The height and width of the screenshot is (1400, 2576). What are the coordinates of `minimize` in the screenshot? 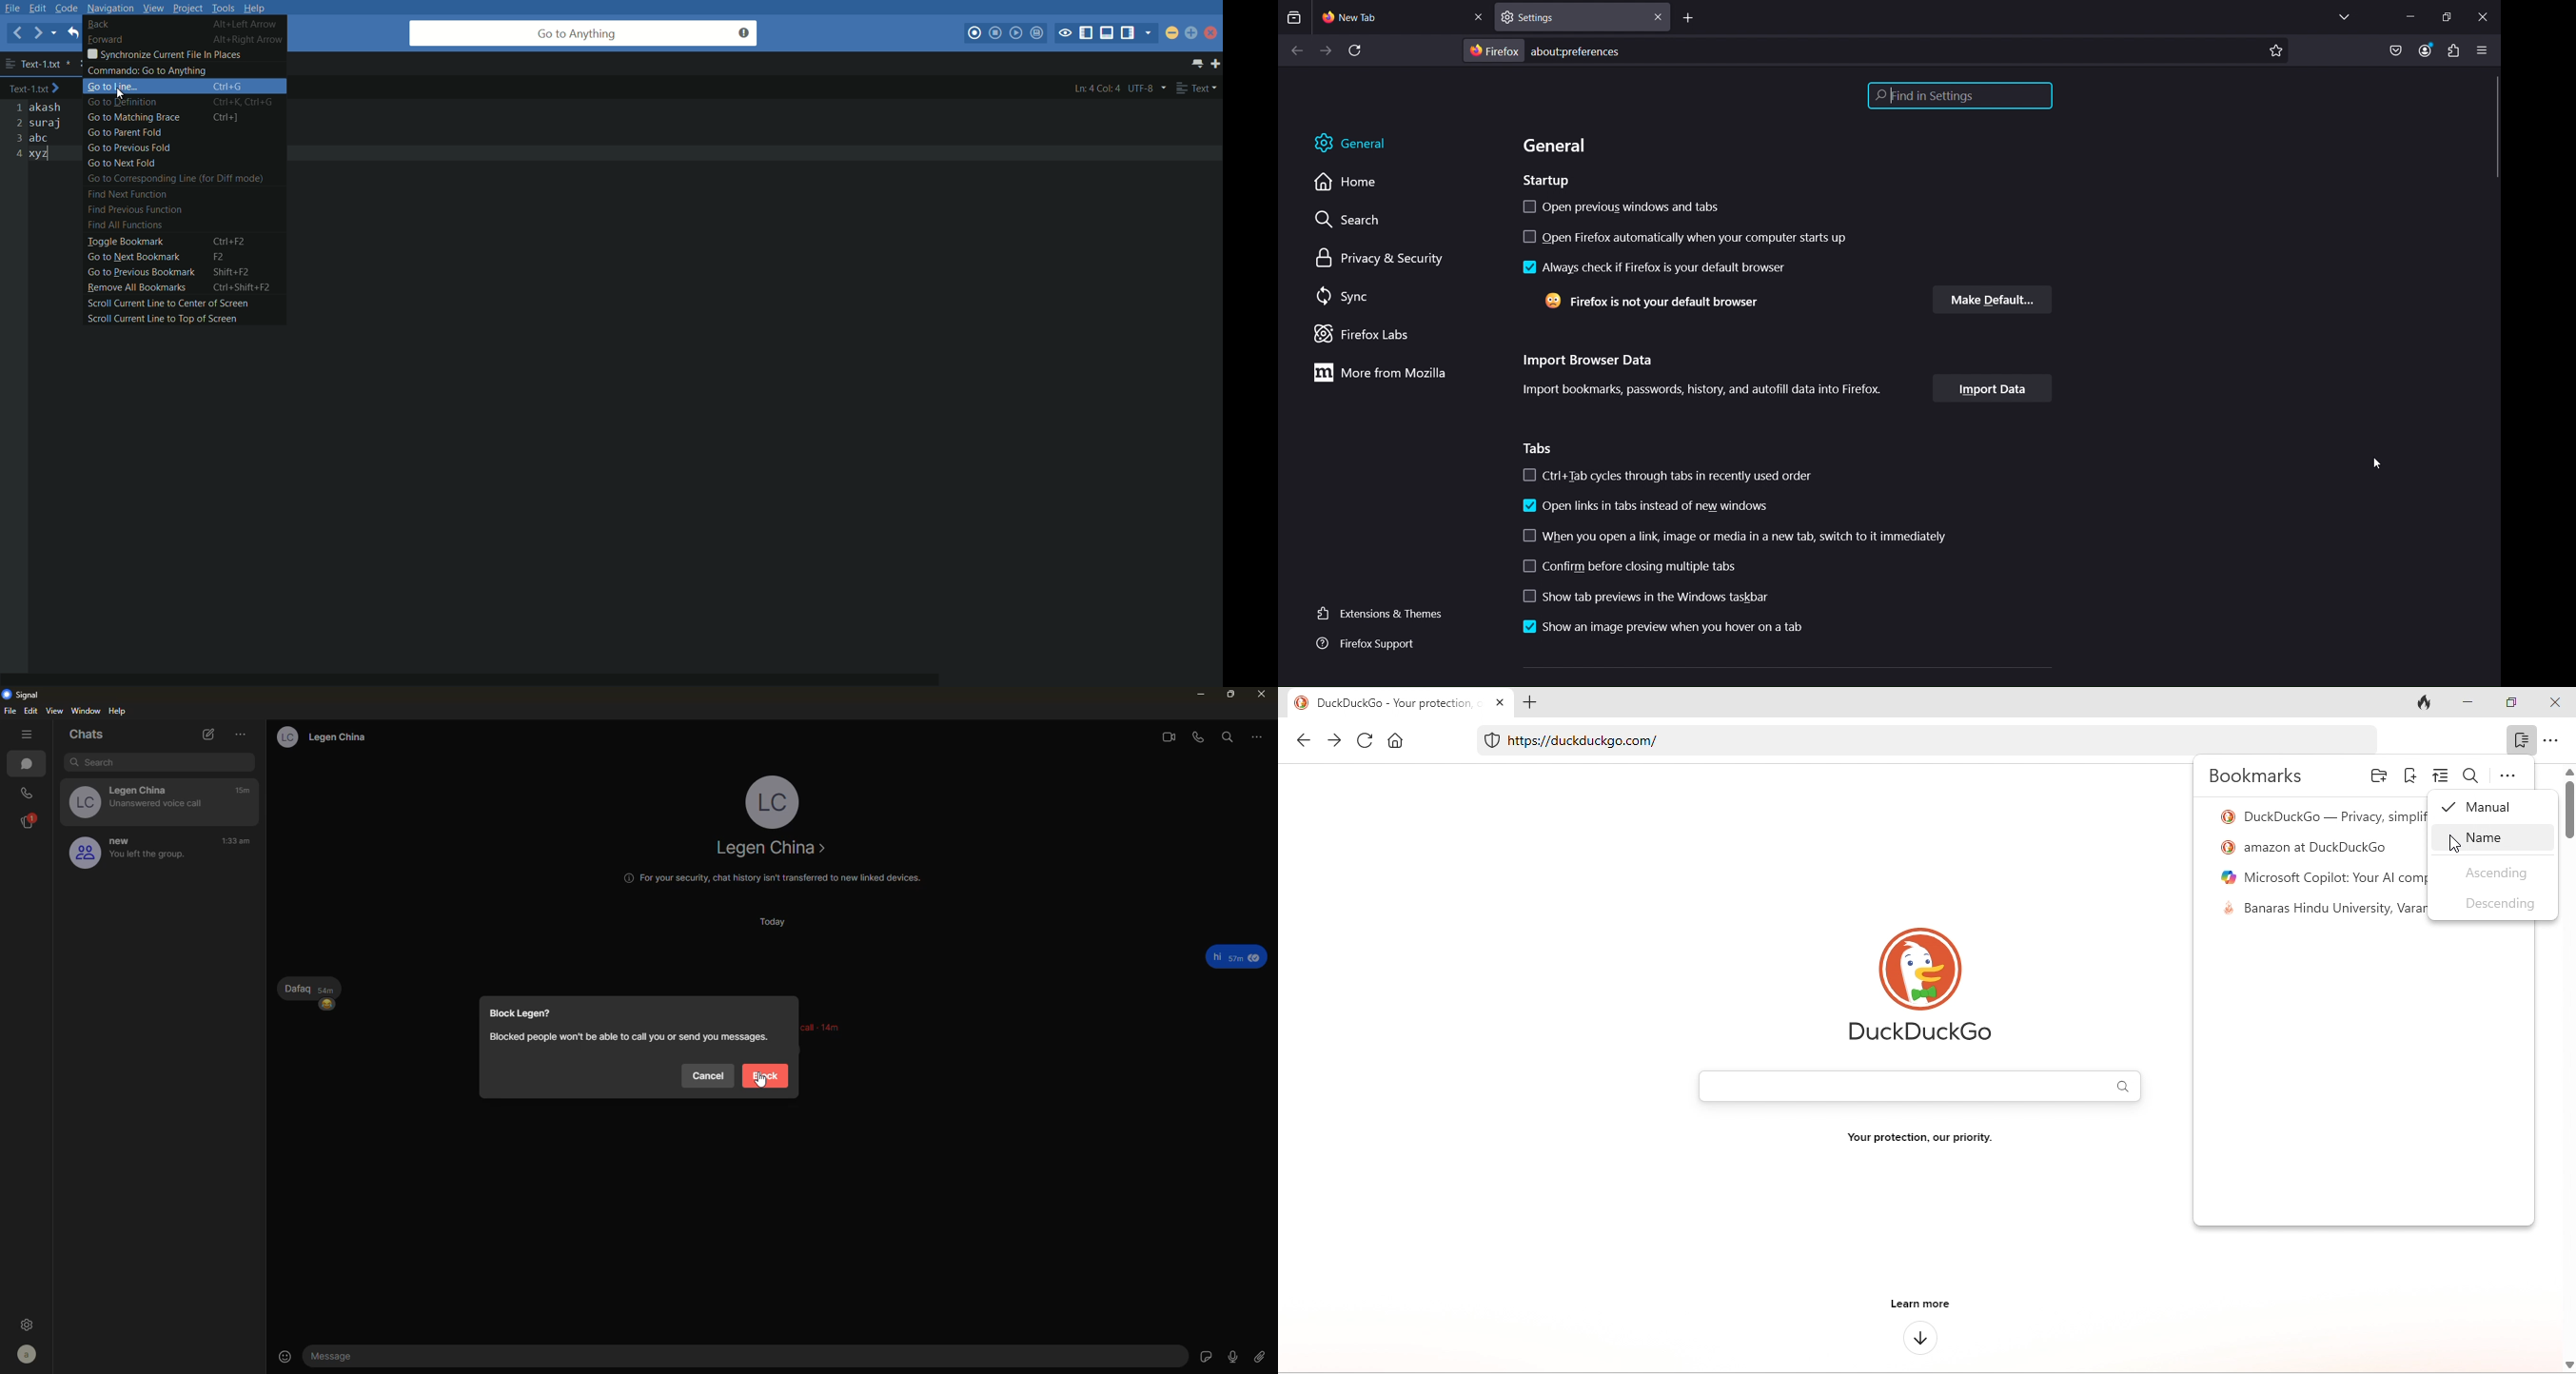 It's located at (1193, 695).